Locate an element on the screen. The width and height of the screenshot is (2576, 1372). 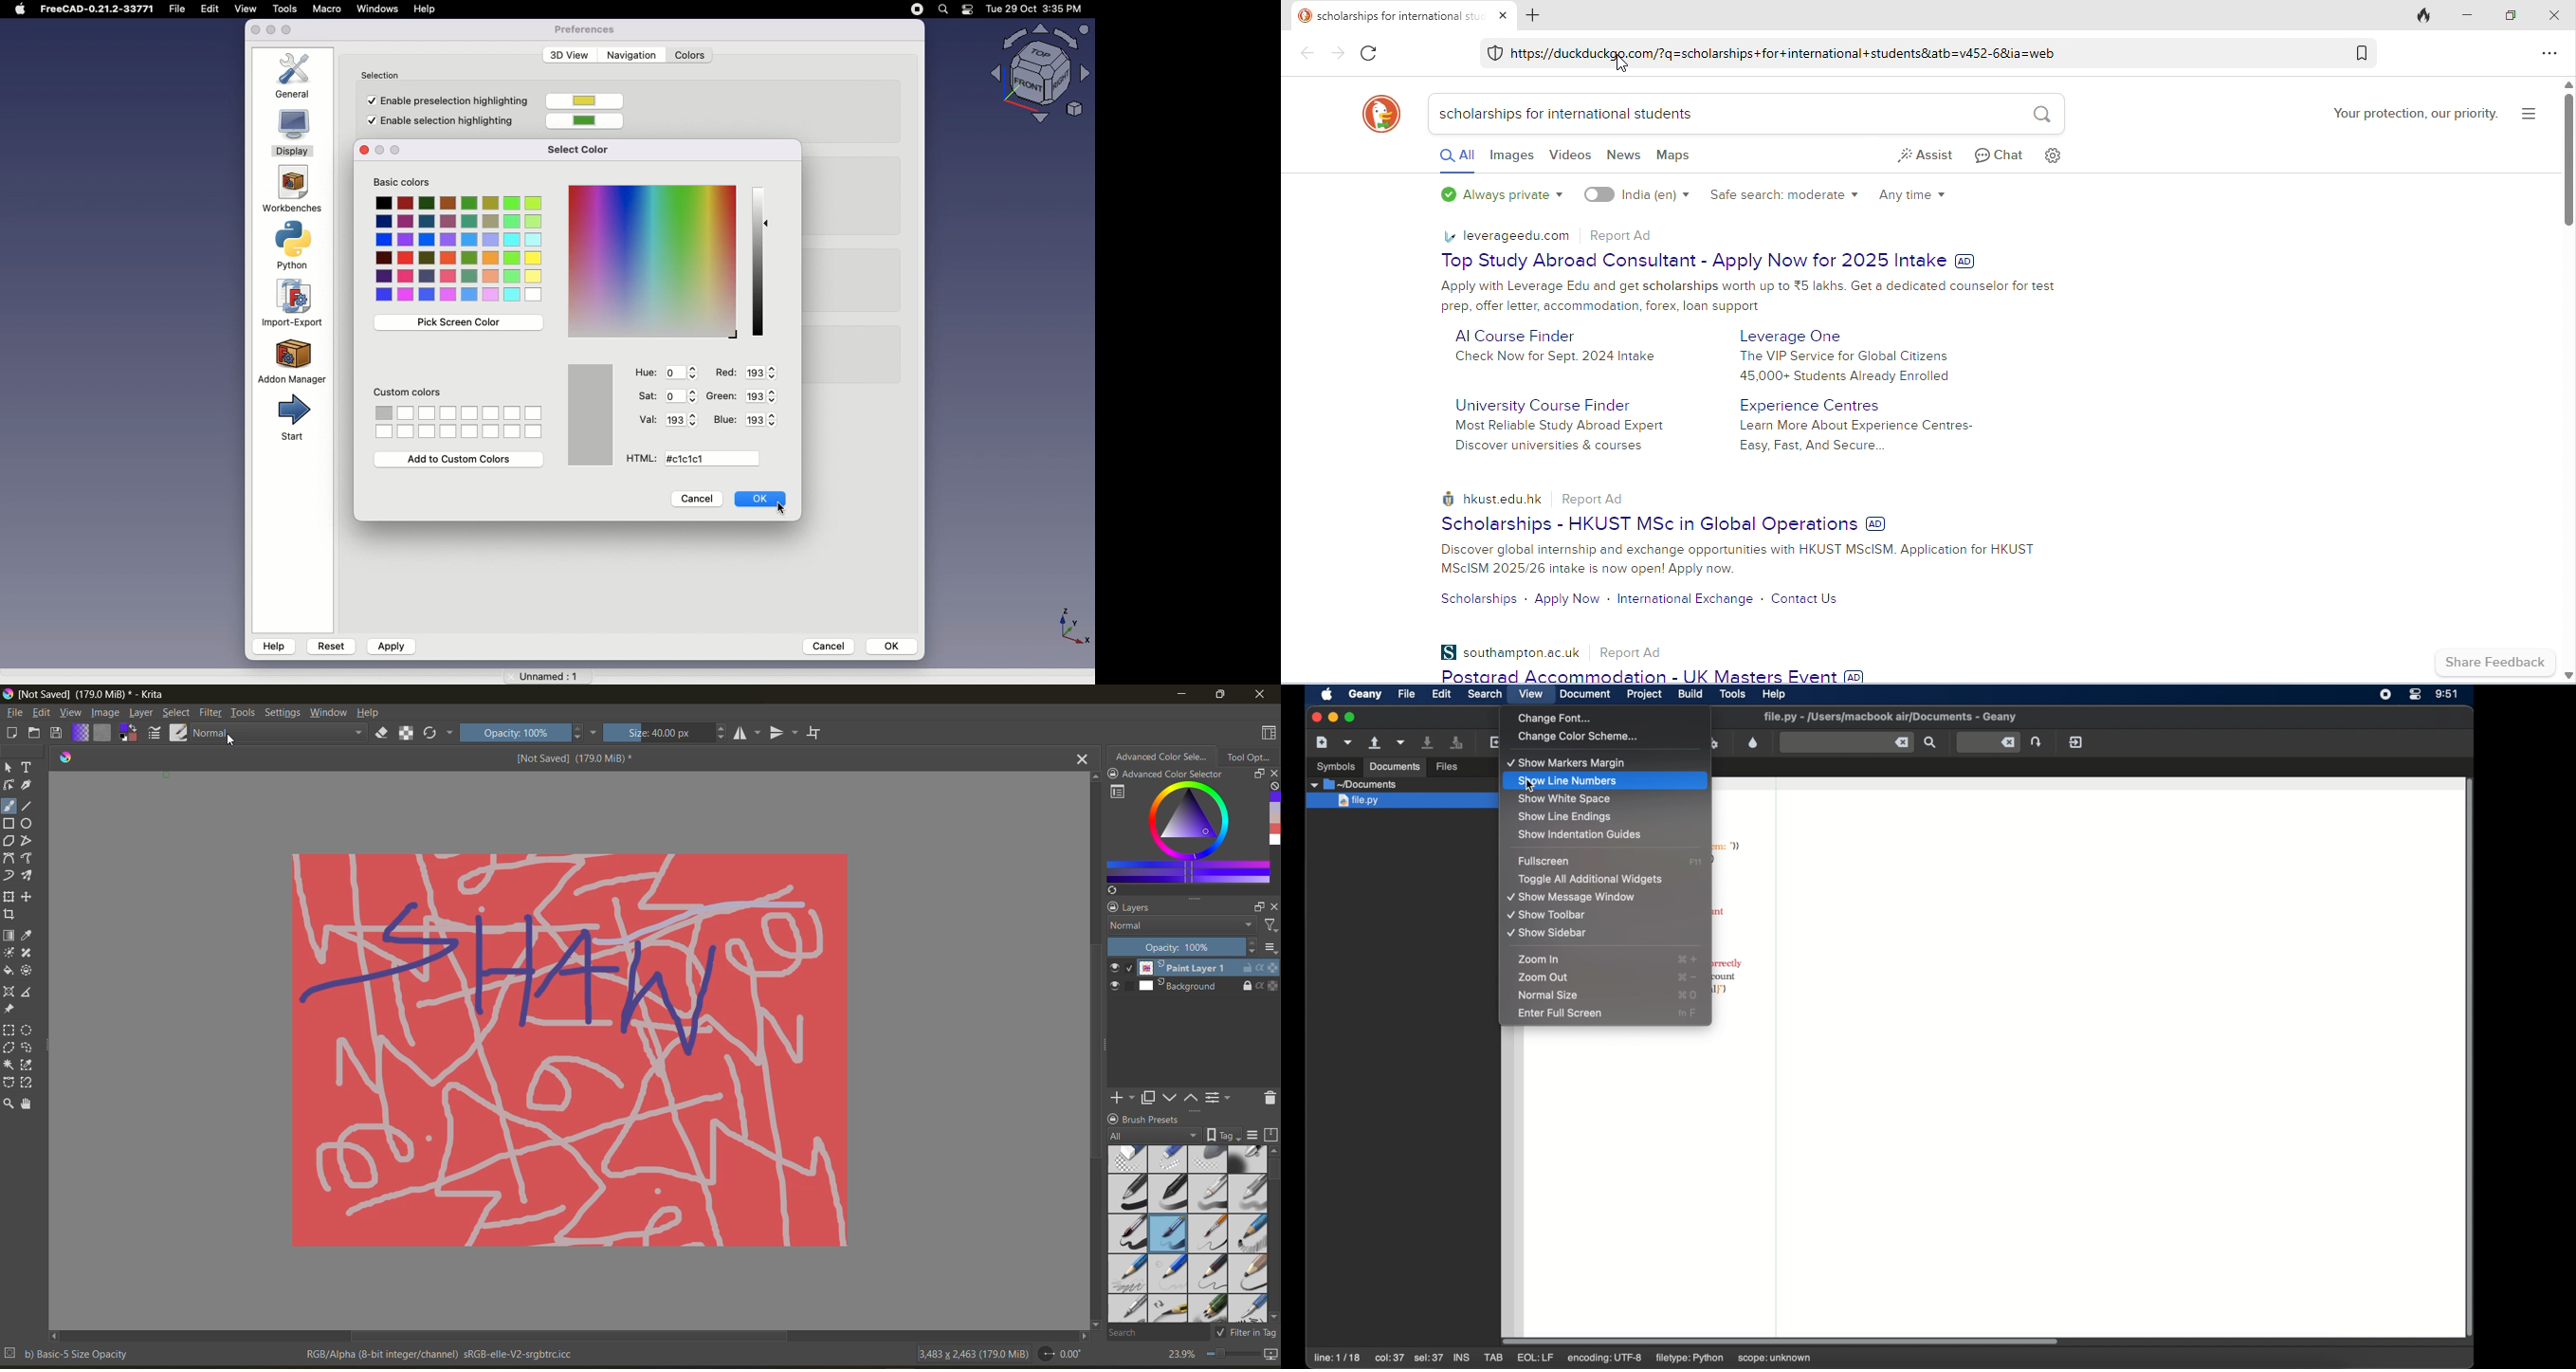
Basic colors is located at coordinates (411, 183).